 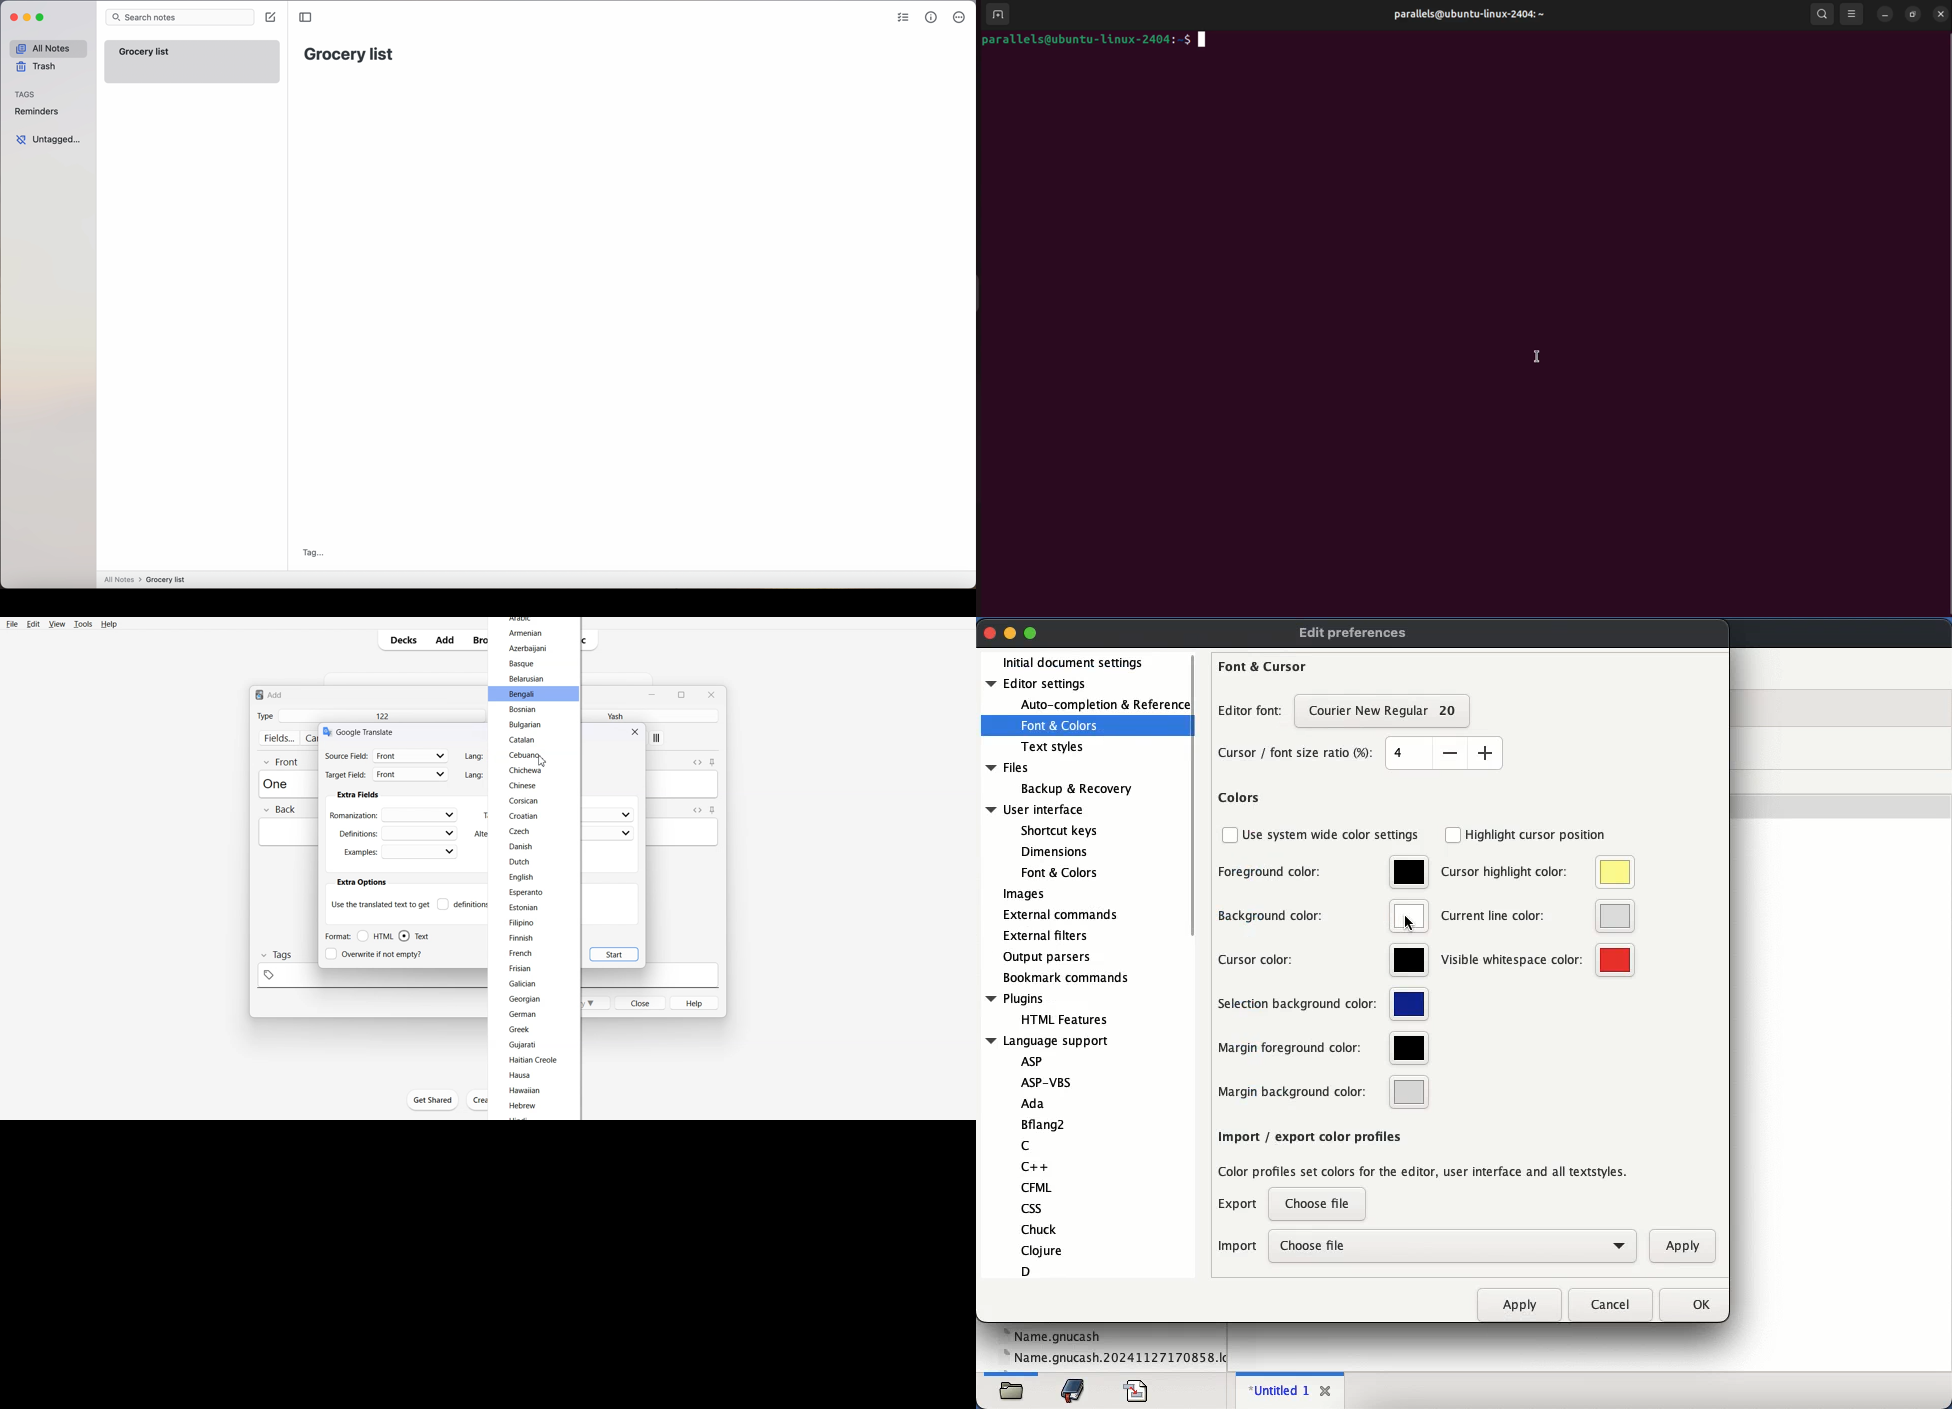 What do you see at coordinates (1095, 40) in the screenshot?
I see `bash prompt` at bounding box center [1095, 40].